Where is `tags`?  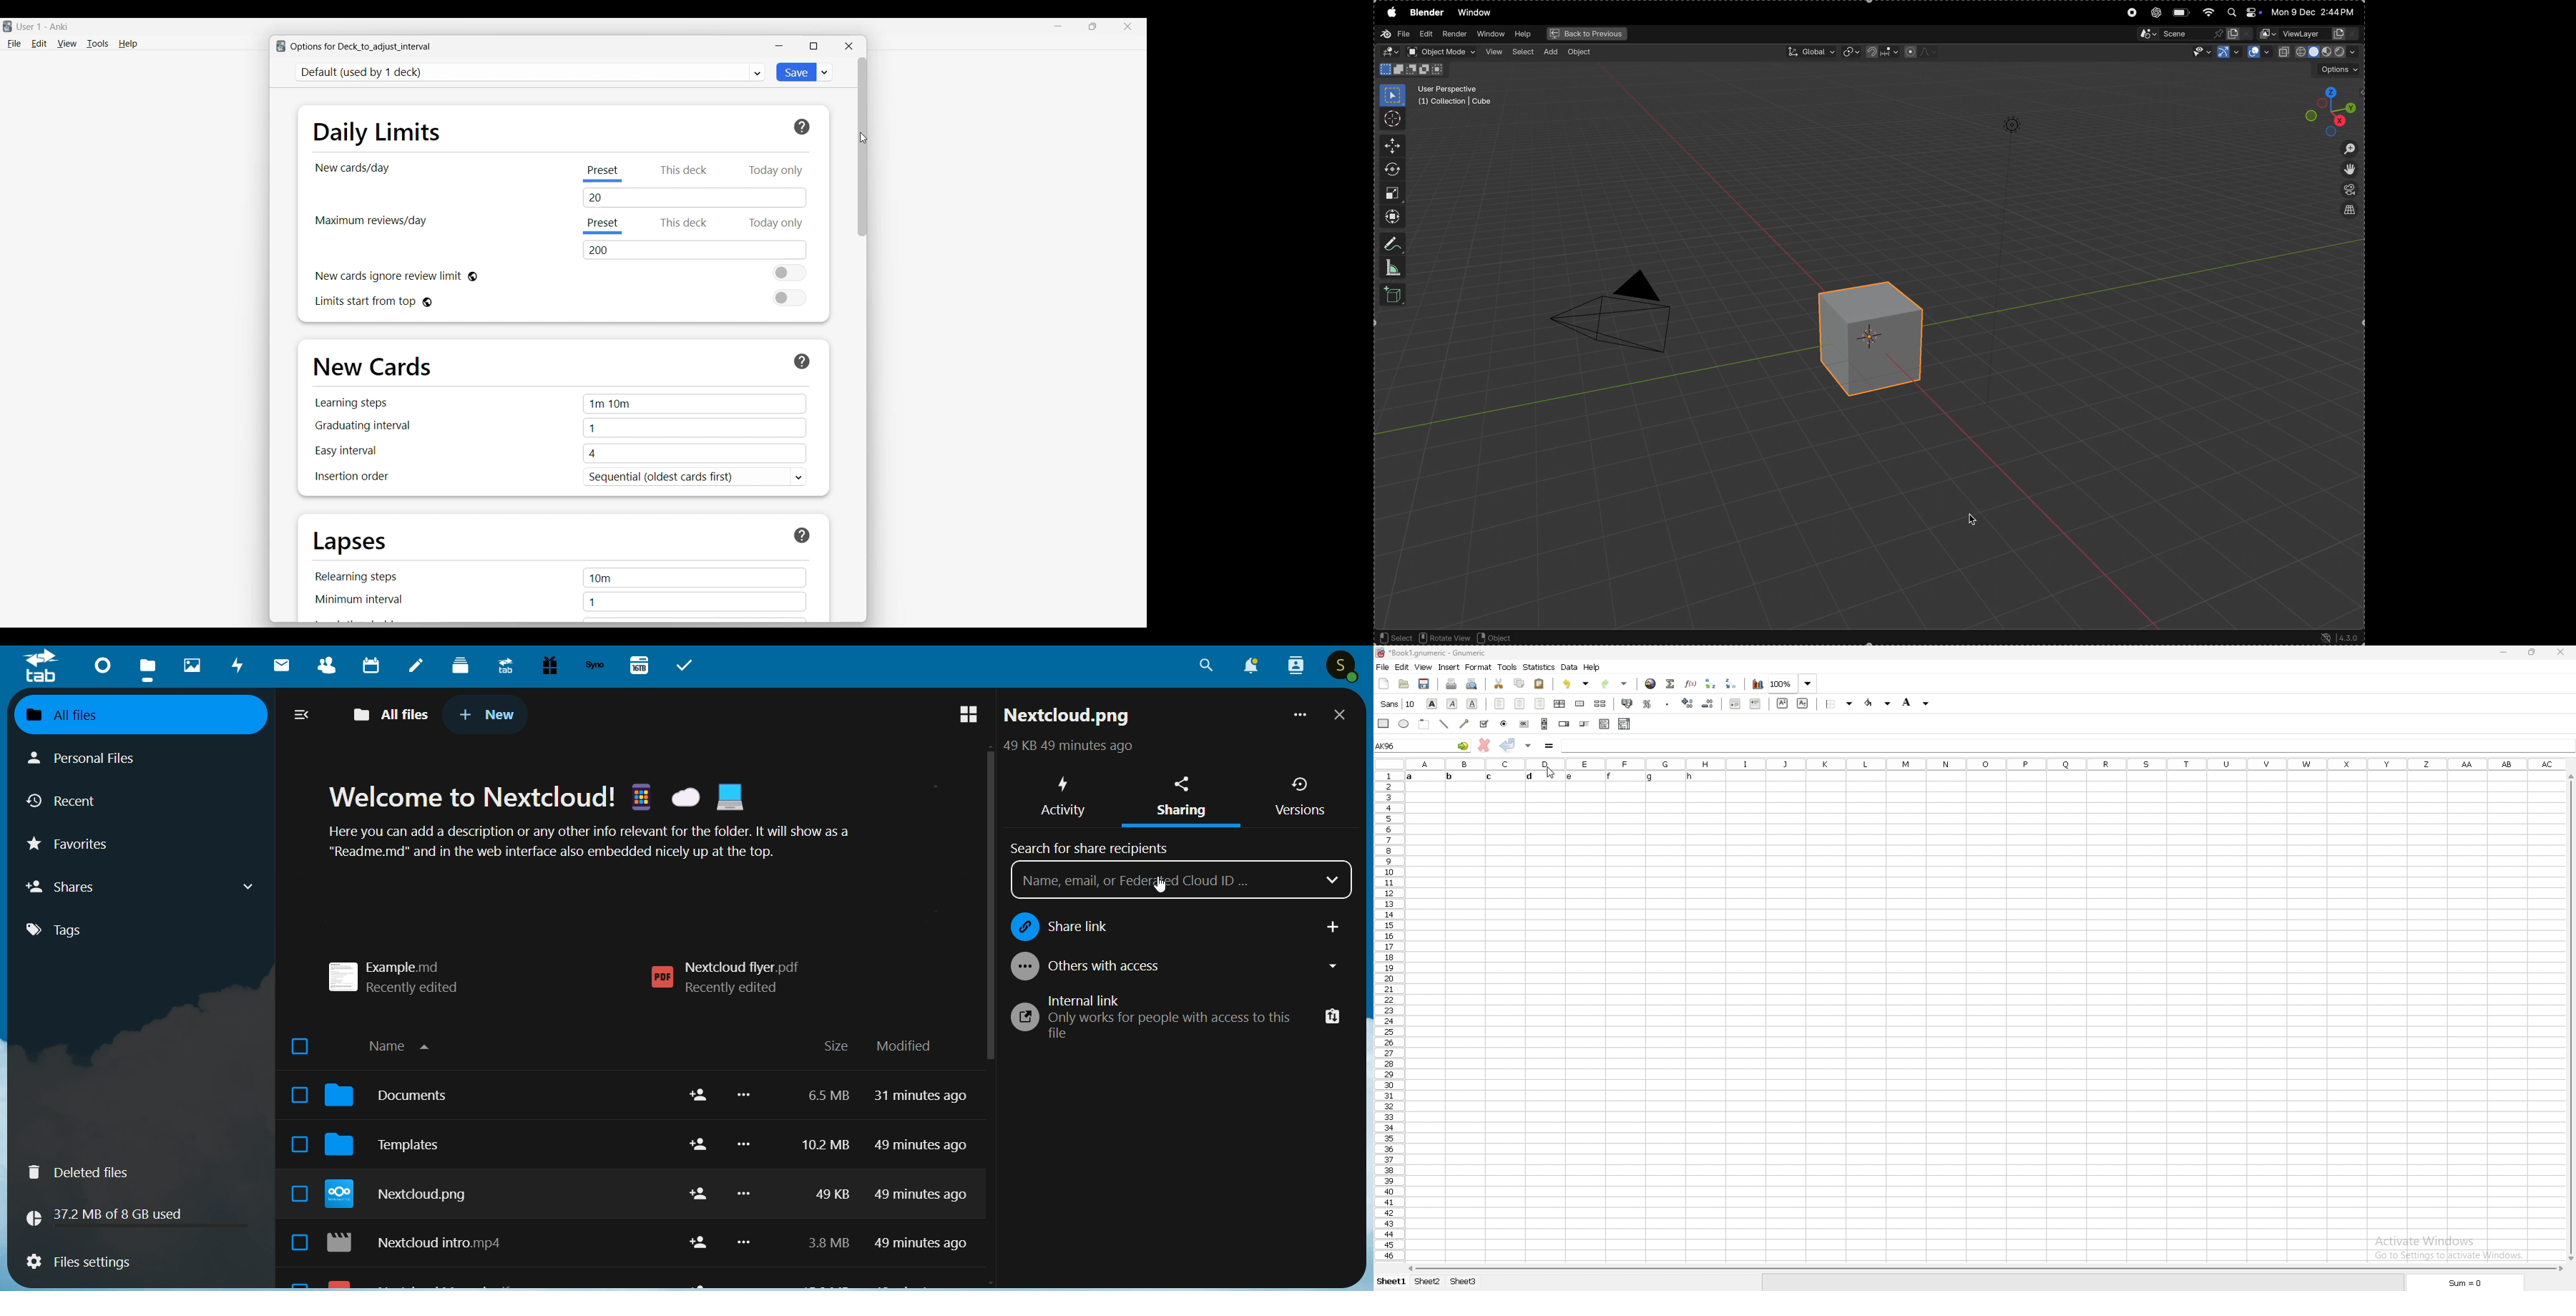 tags is located at coordinates (67, 930).